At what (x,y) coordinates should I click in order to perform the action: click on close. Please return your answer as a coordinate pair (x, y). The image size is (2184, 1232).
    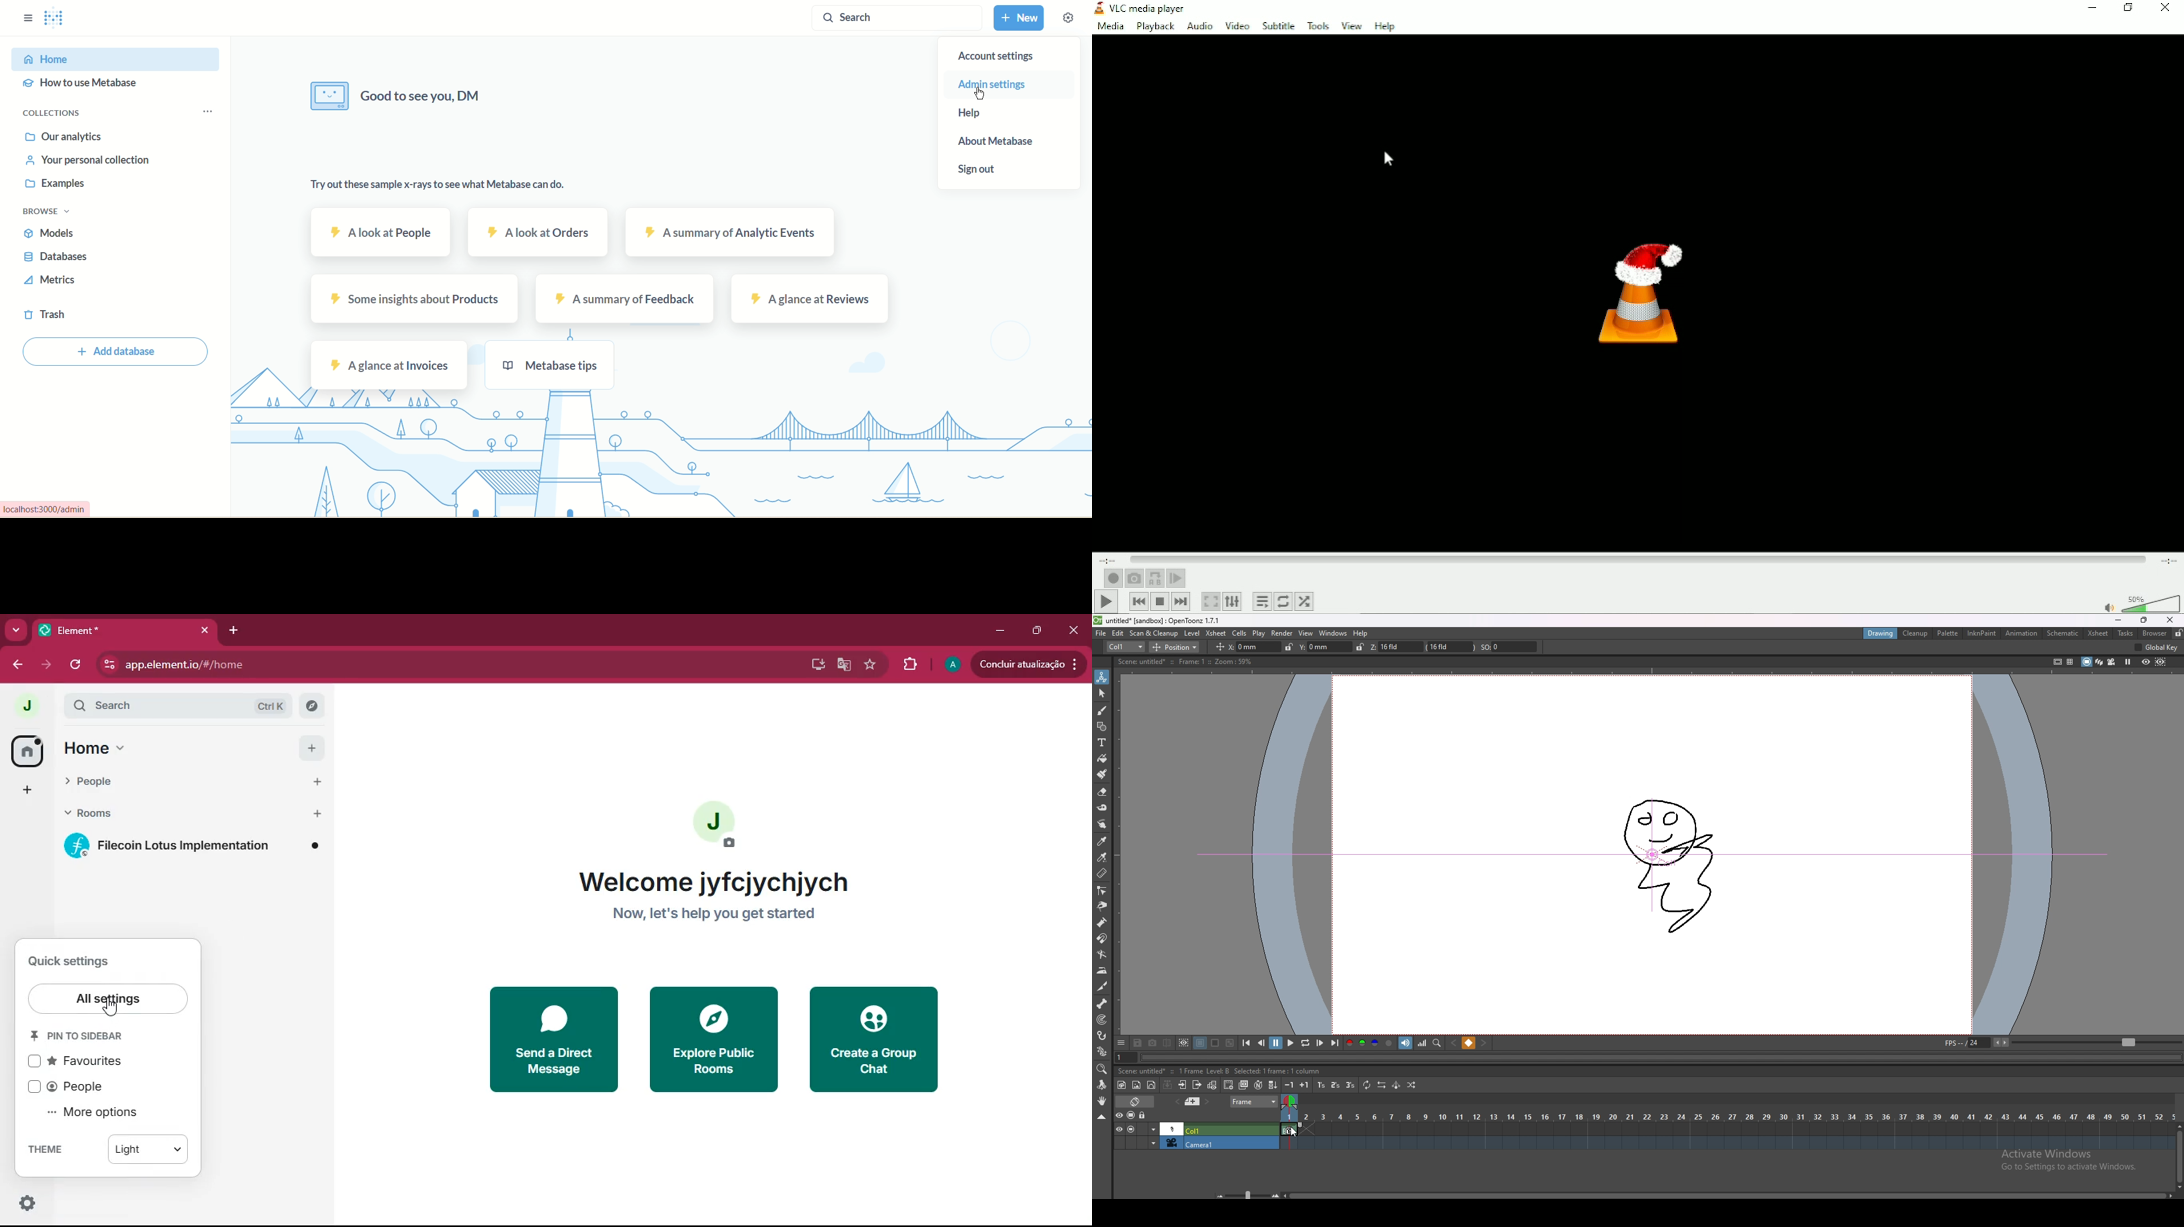
    Looking at the image, I should click on (1076, 633).